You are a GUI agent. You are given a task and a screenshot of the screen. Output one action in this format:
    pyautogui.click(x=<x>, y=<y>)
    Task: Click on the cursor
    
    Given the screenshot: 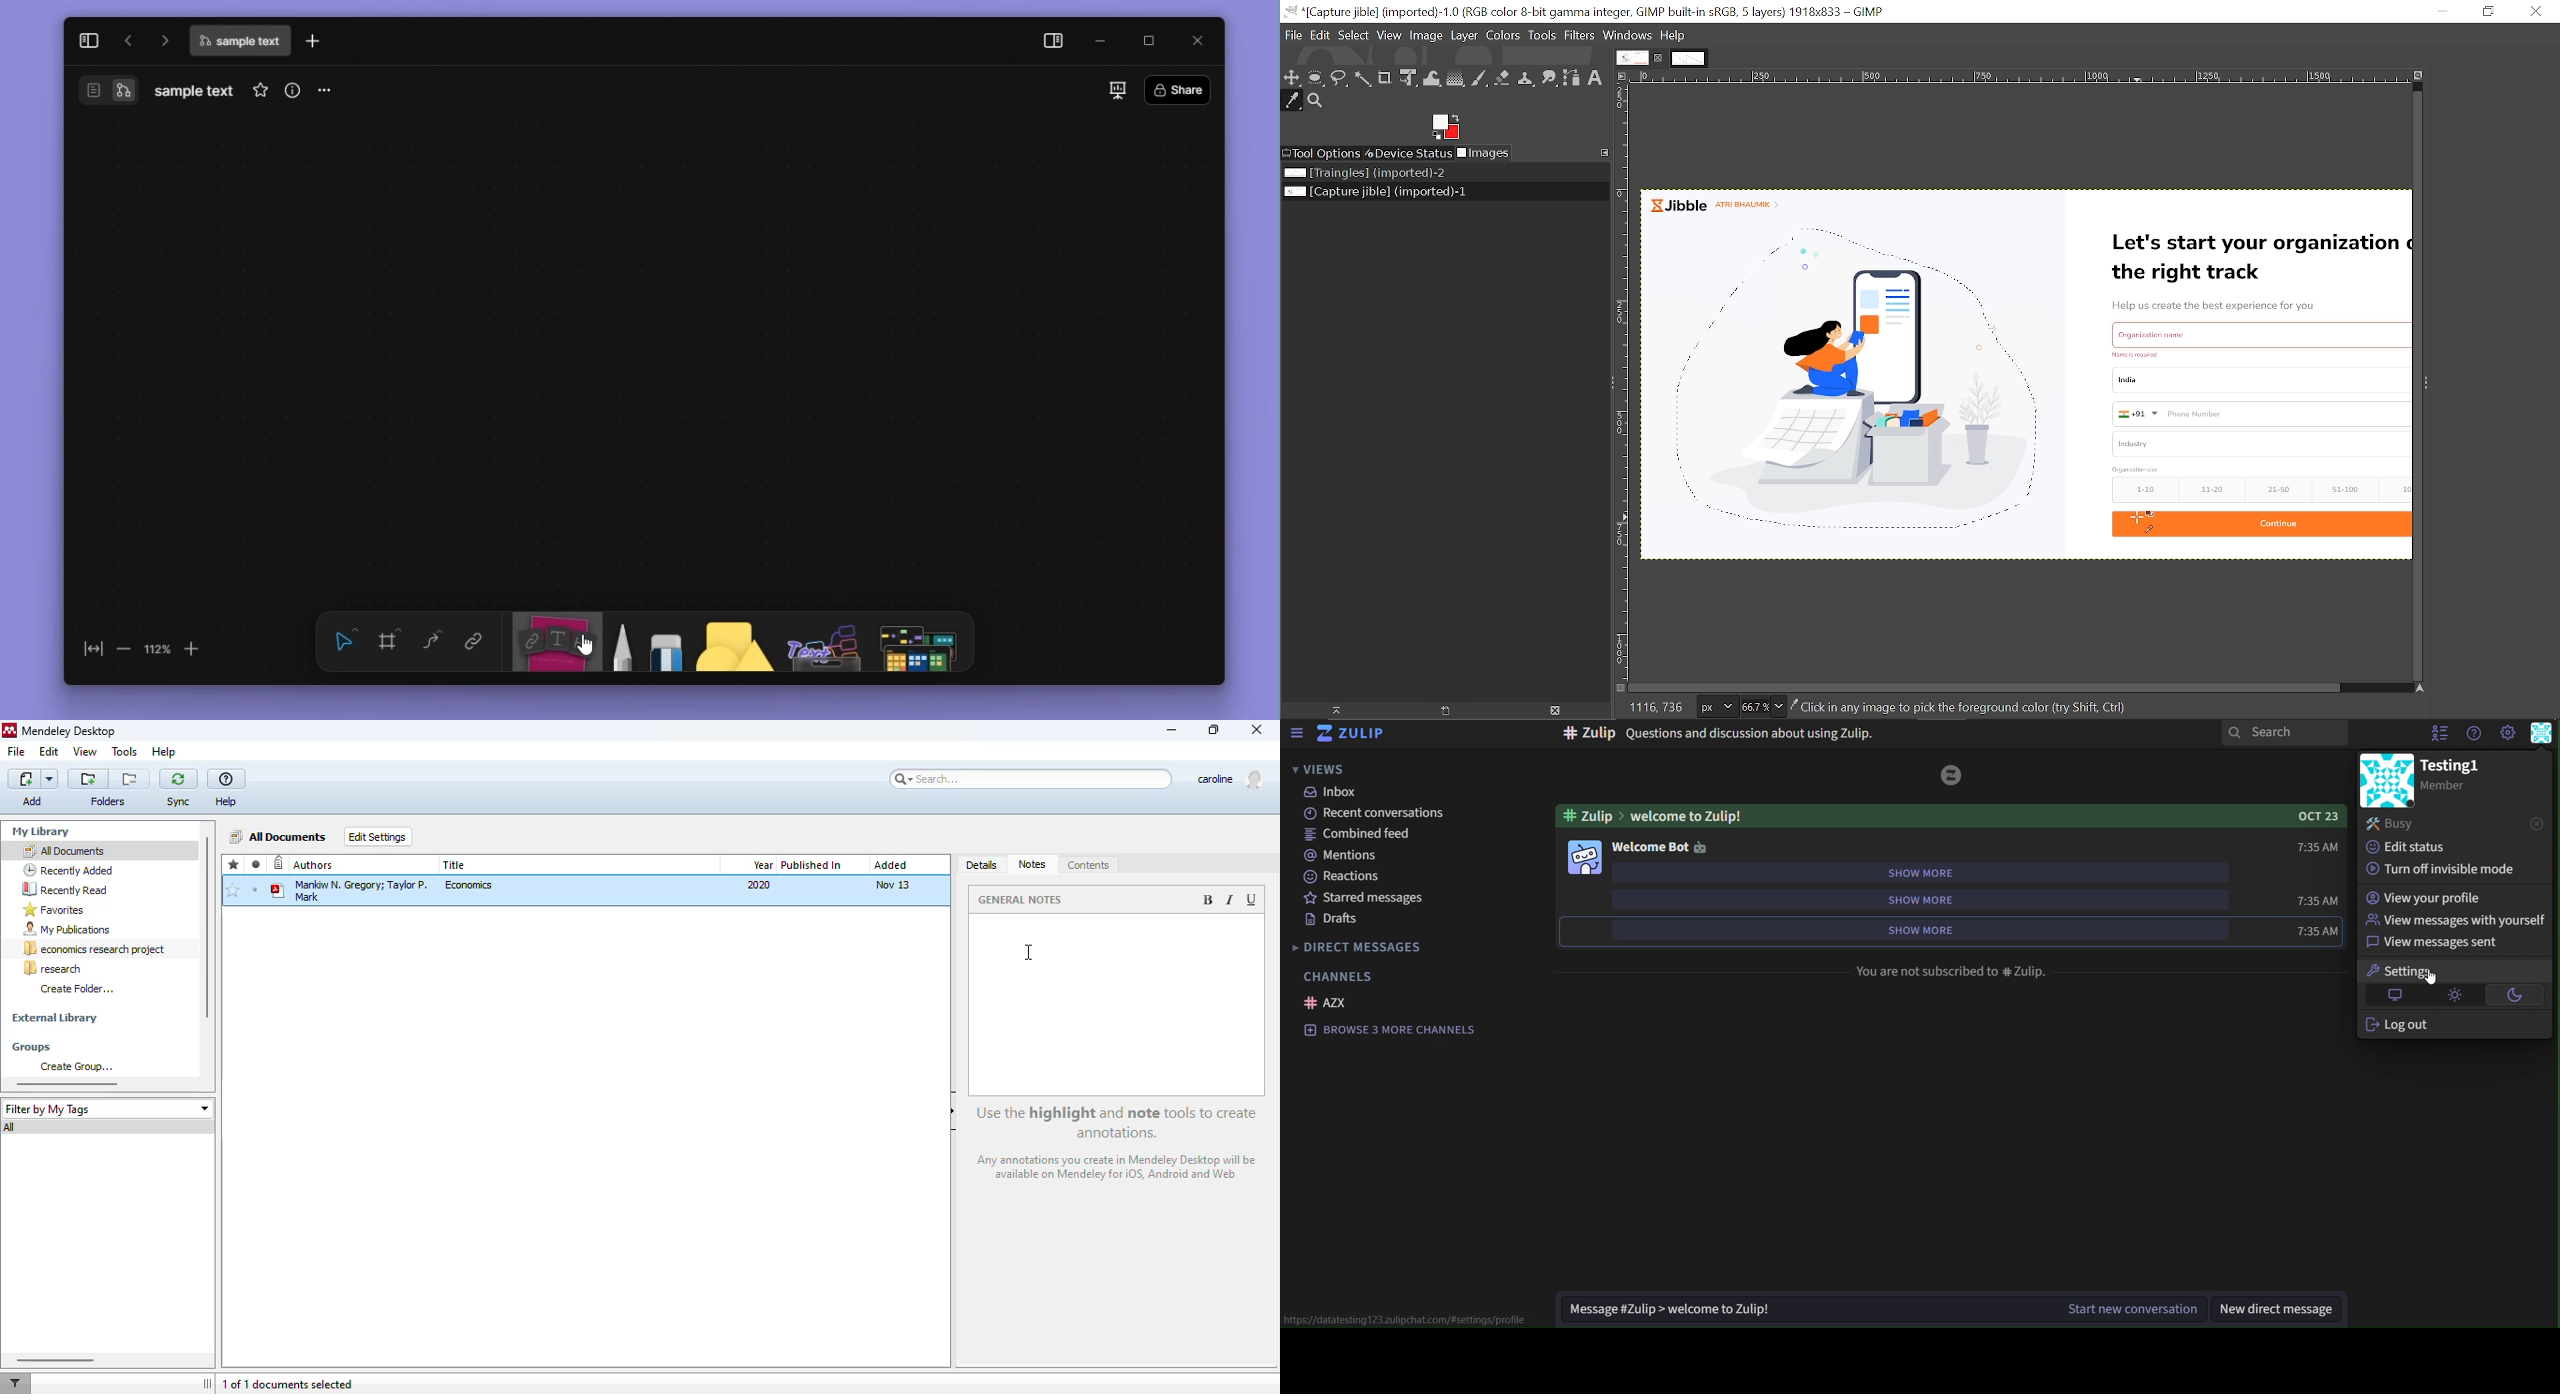 What is the action you would take?
    pyautogui.click(x=2433, y=978)
    